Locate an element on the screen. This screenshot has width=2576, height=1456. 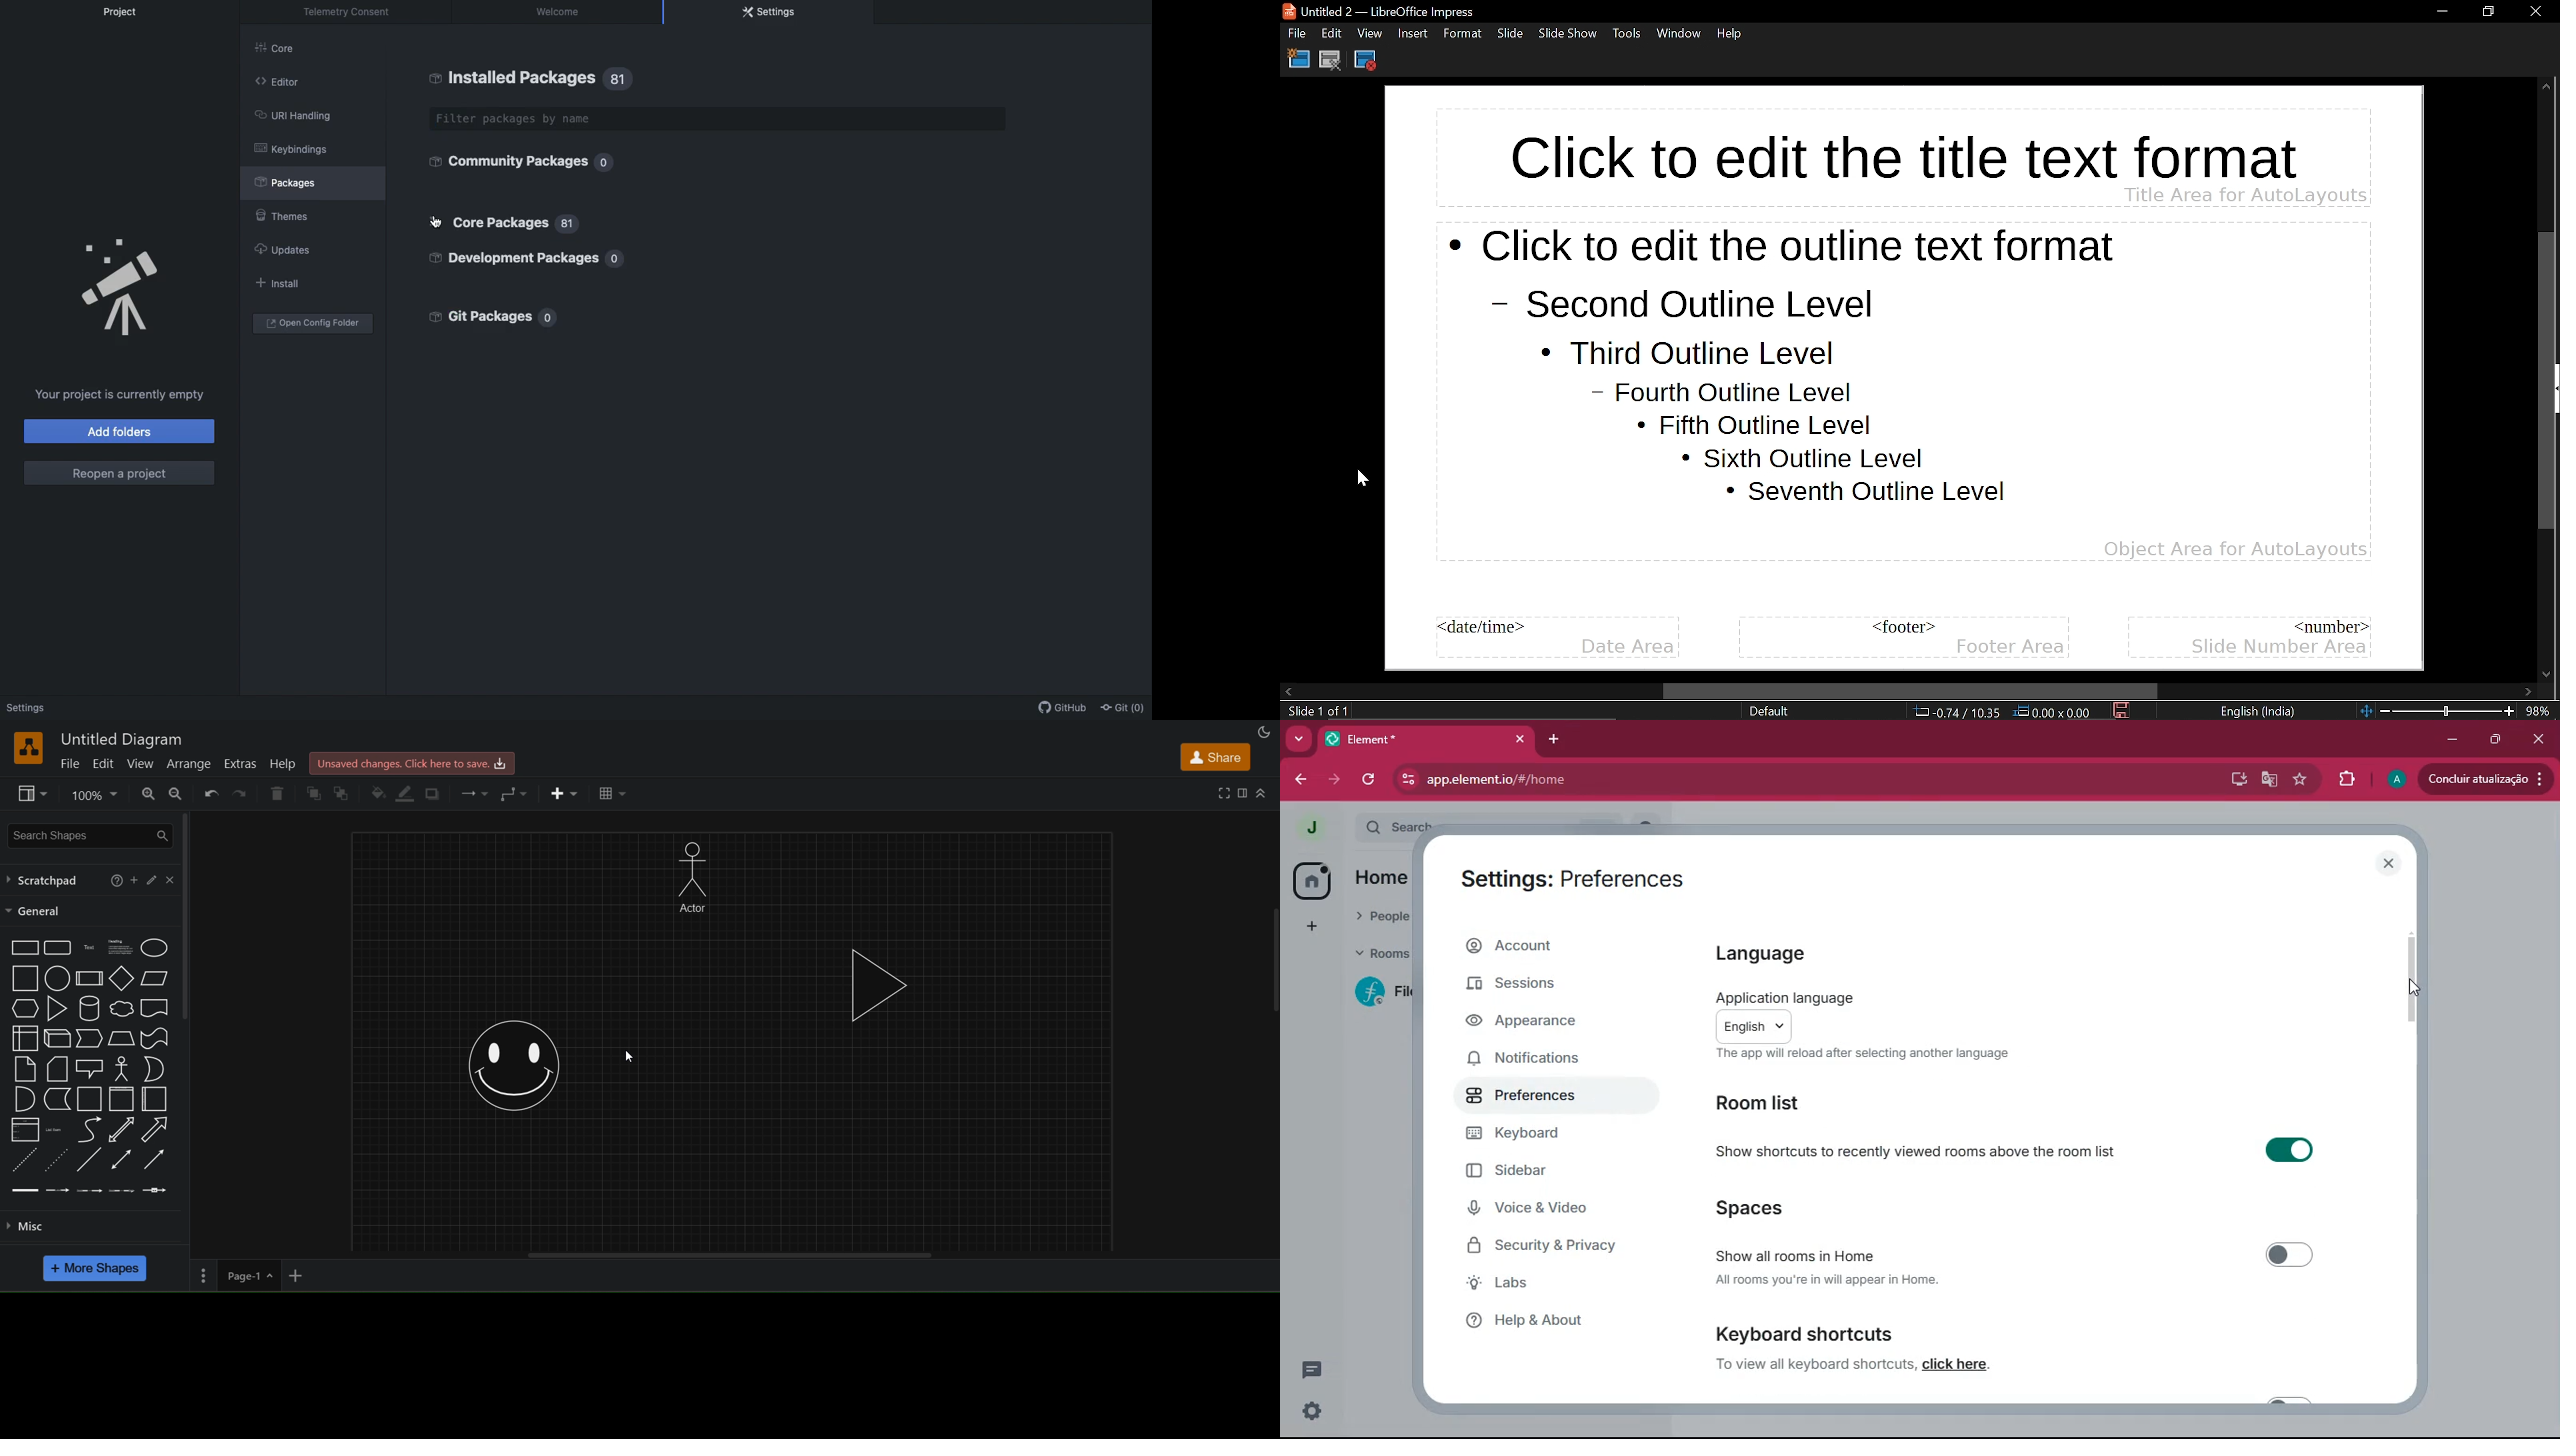
notes is located at coordinates (21, 1068).